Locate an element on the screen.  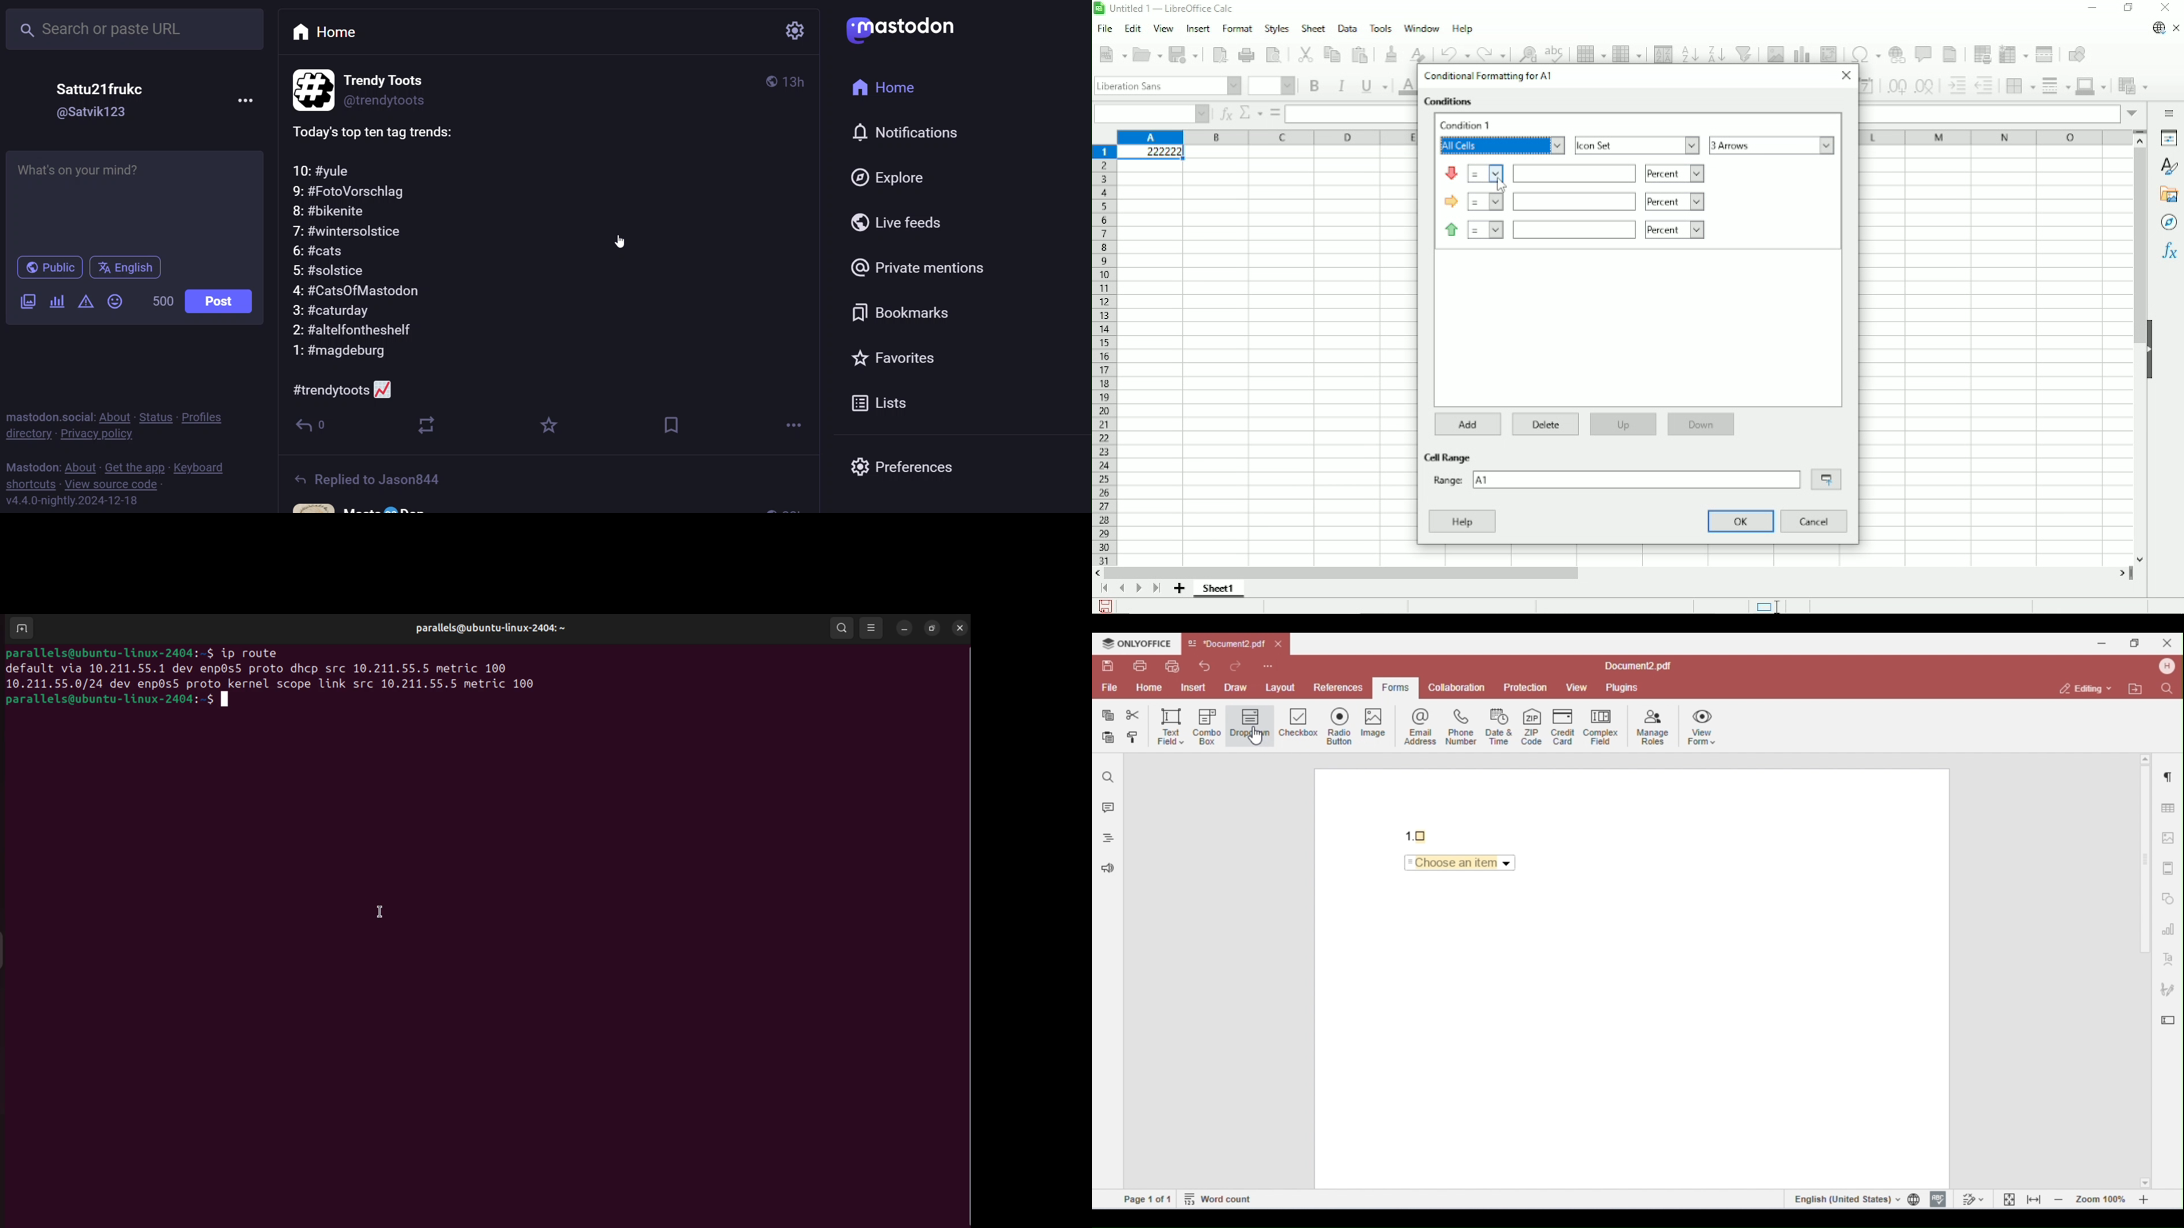
poll is located at coordinates (57, 300).